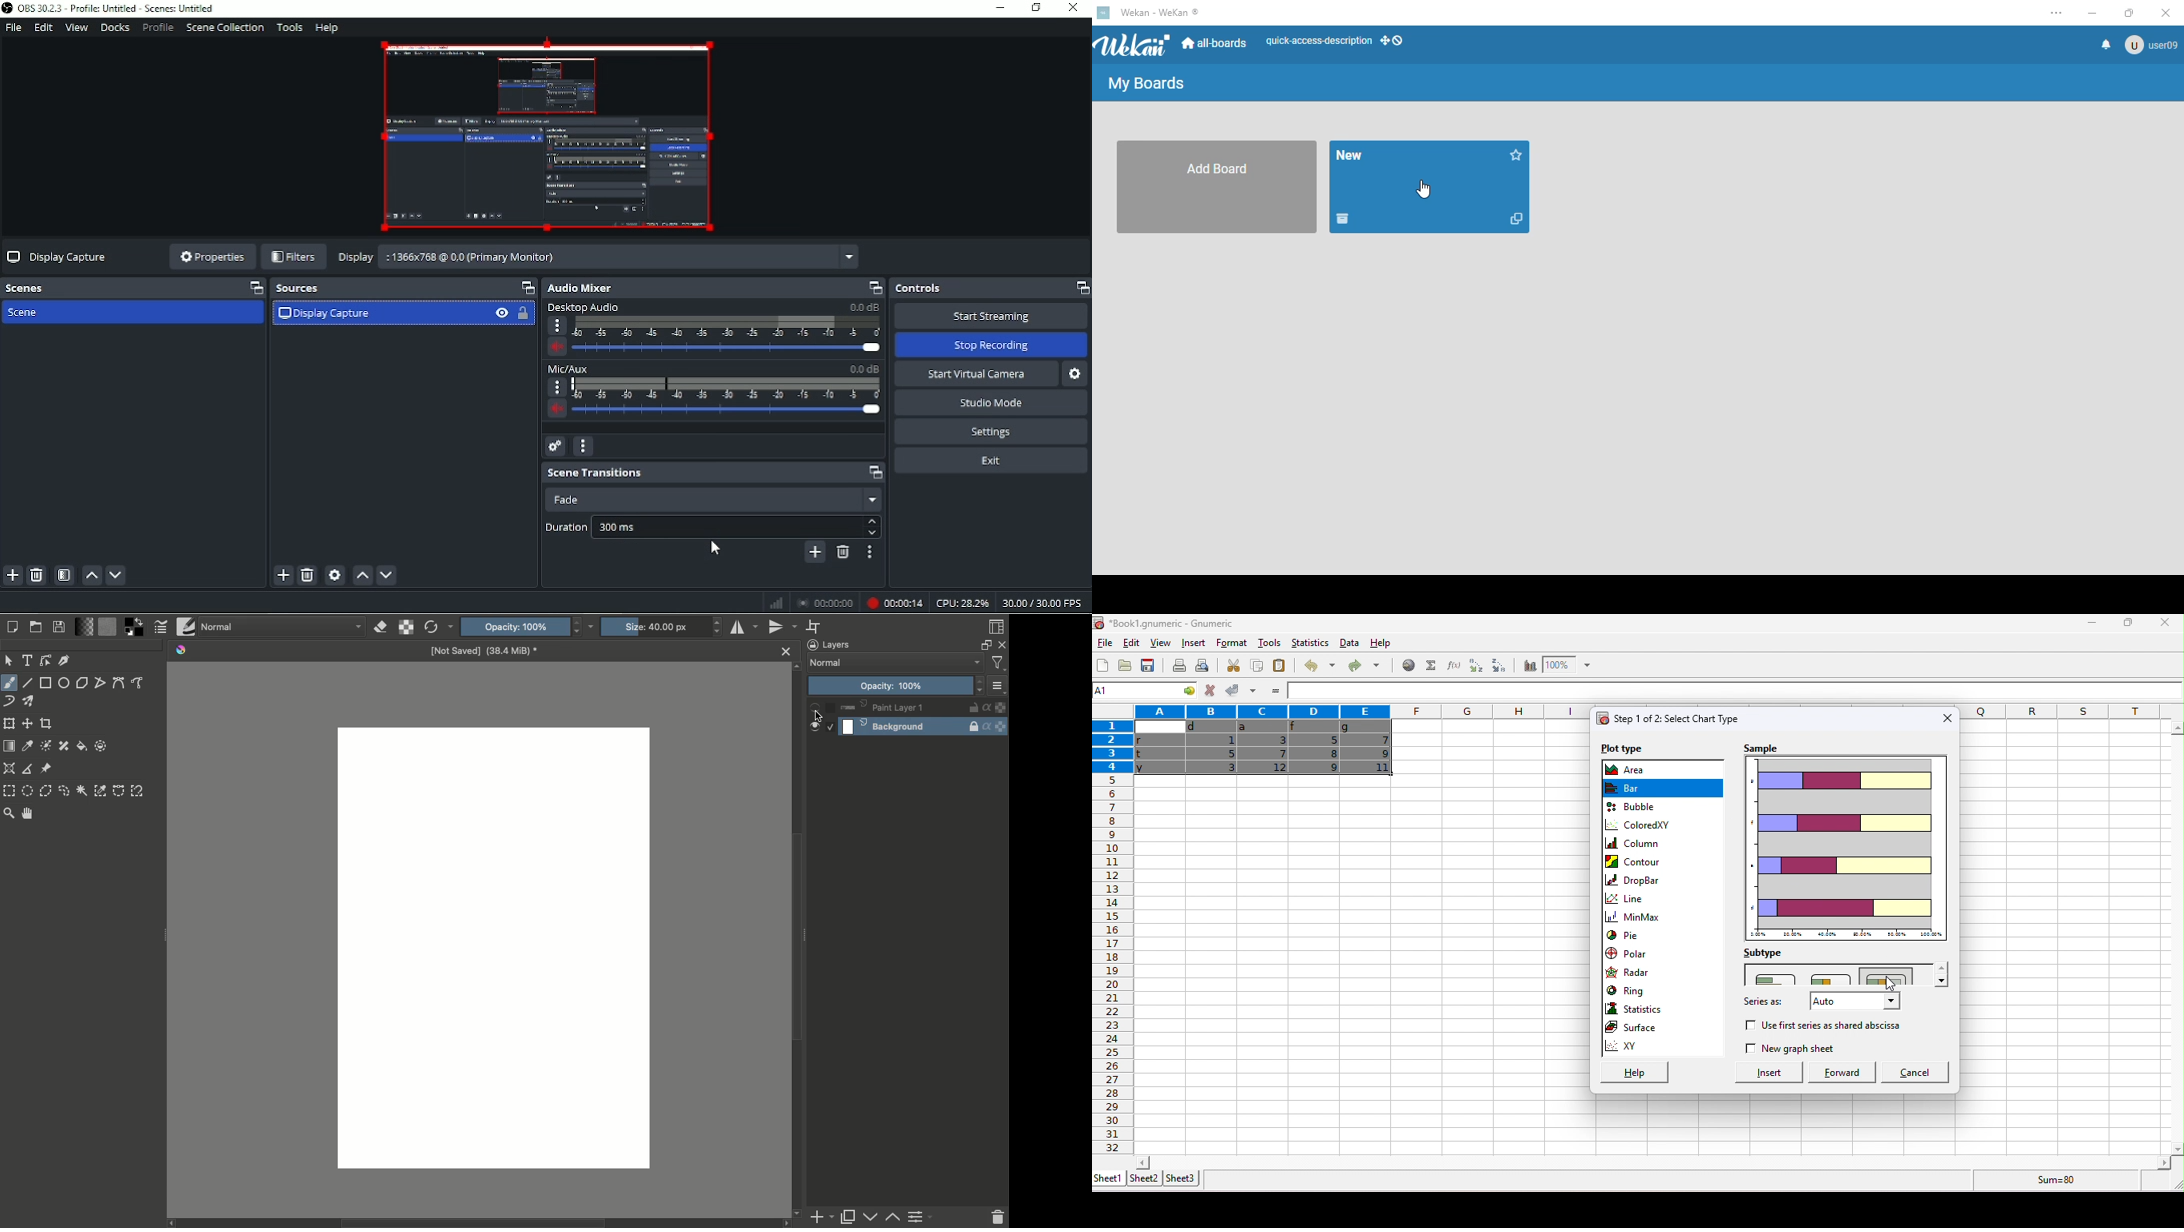 The image size is (2184, 1232). I want to click on Duration, so click(713, 525).